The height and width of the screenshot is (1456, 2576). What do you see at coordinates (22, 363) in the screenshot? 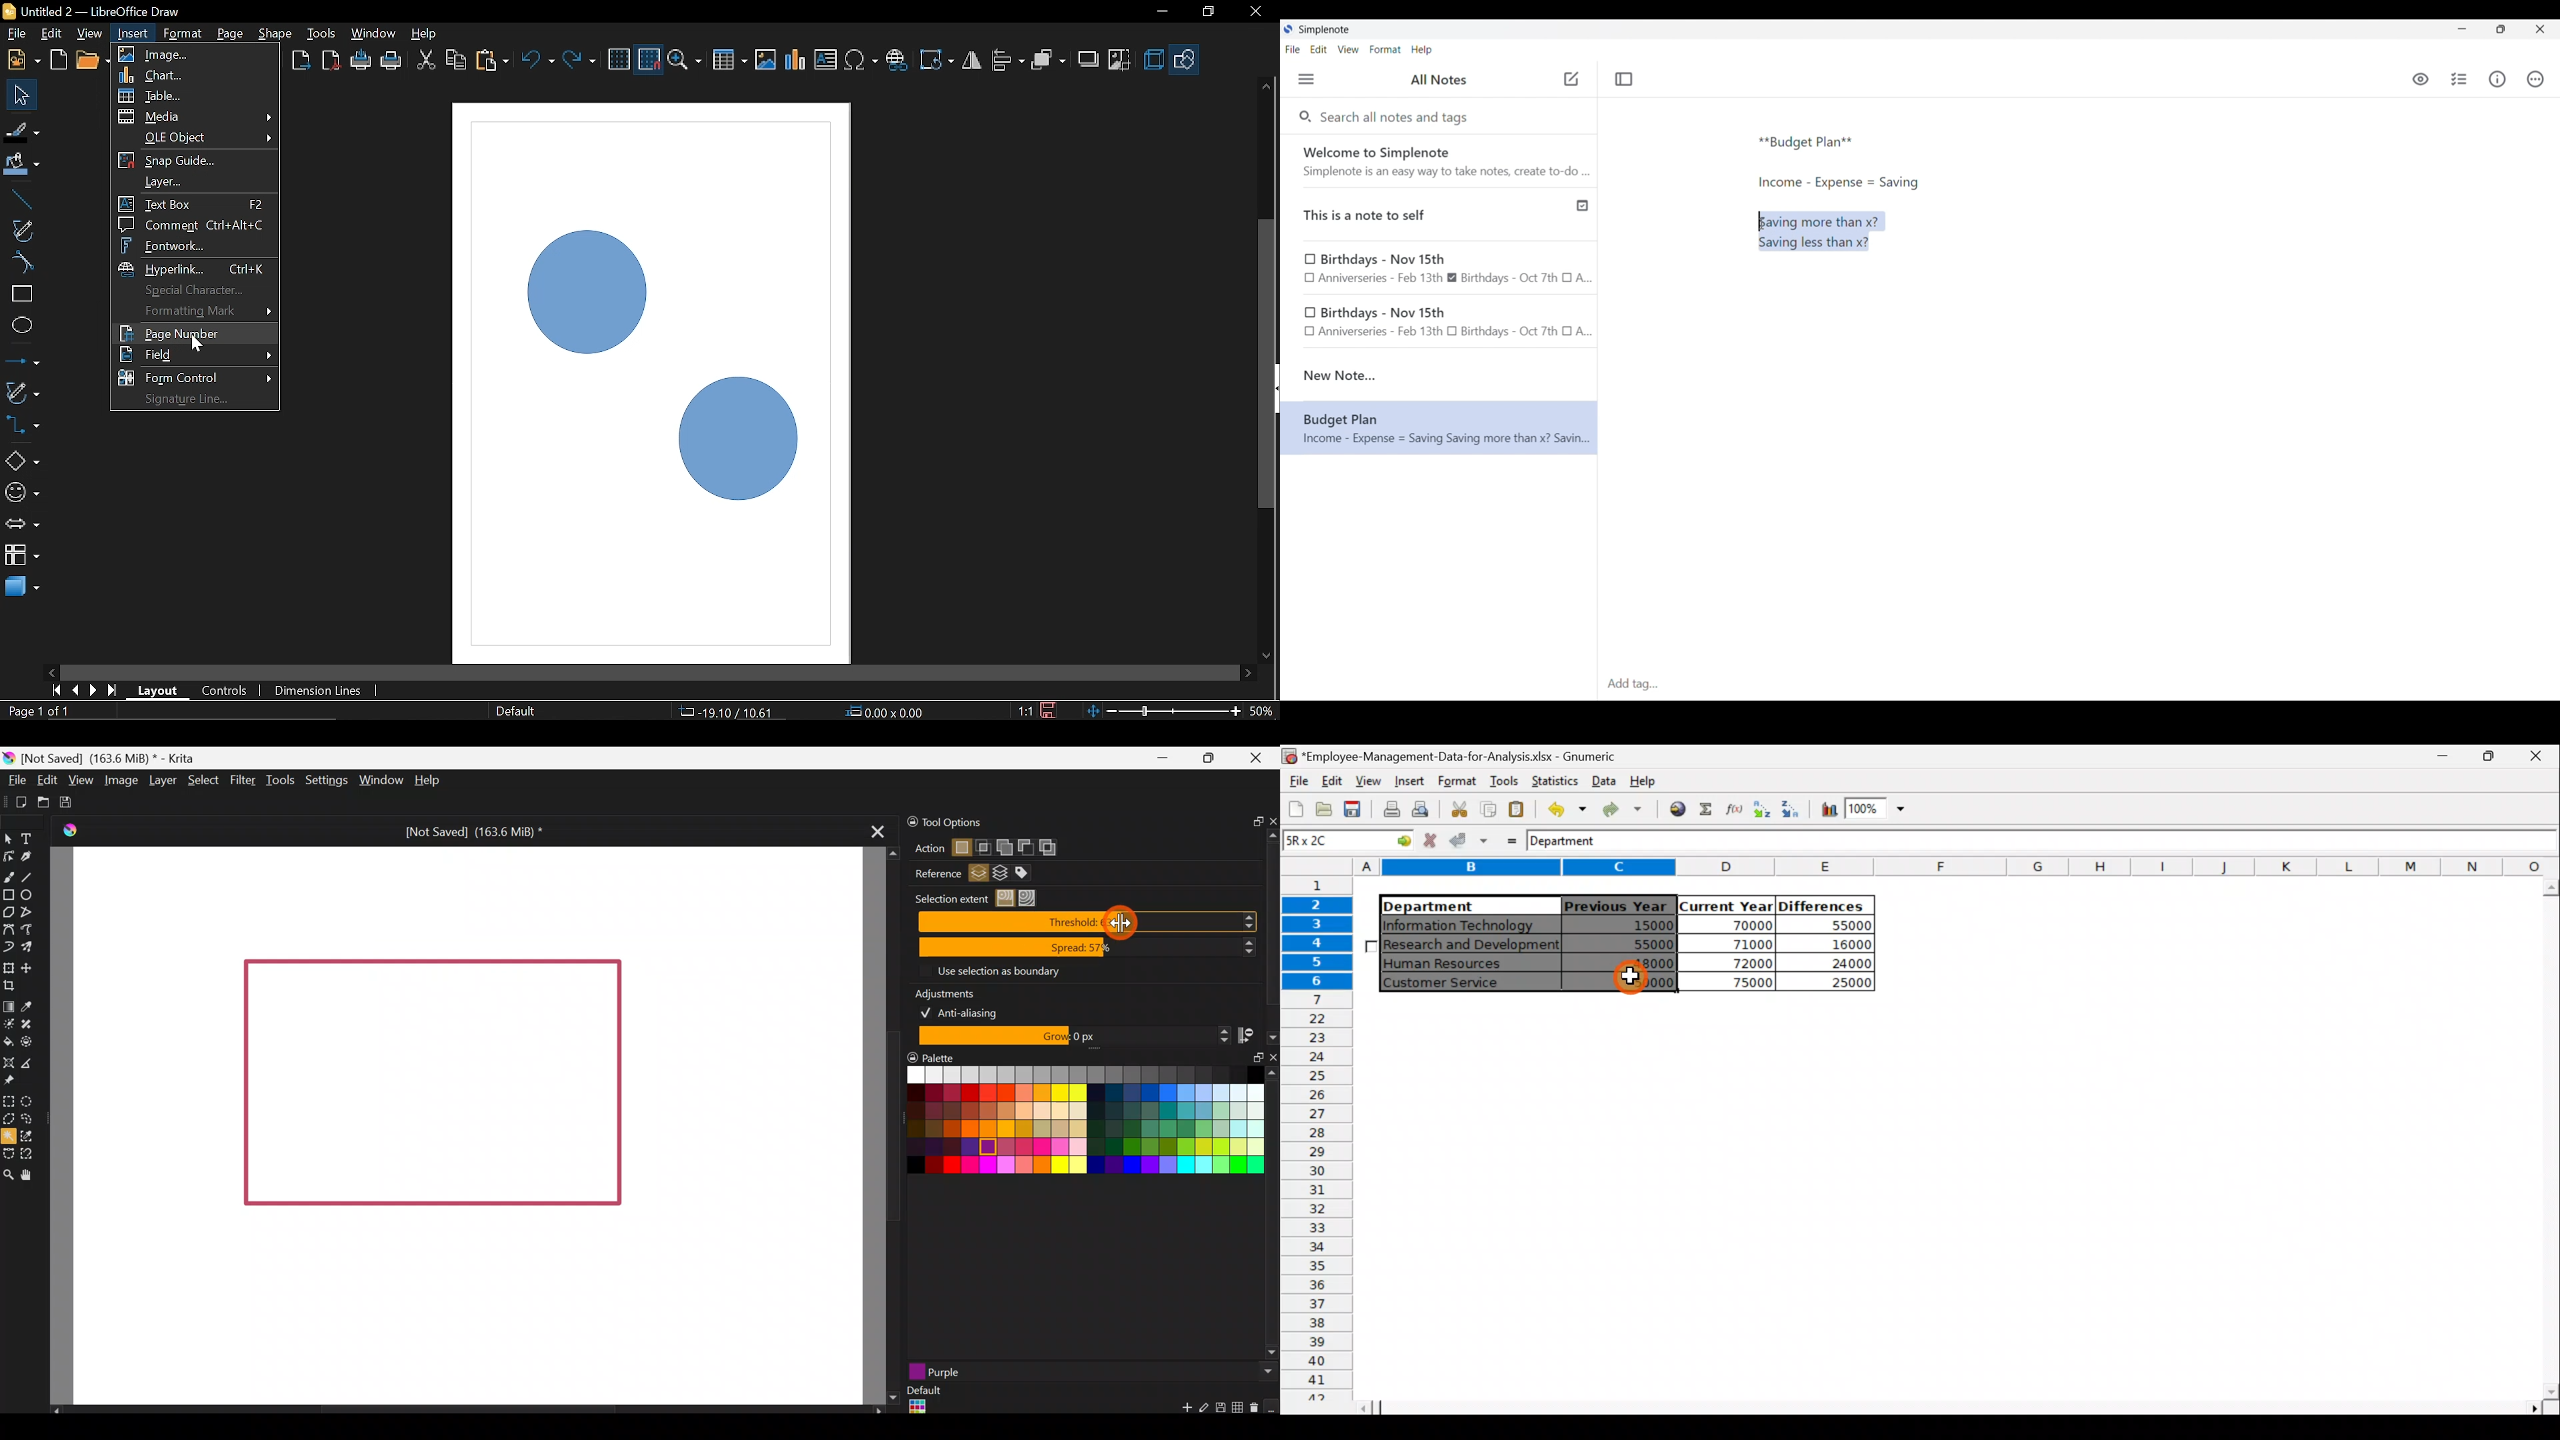
I see `Lines and arrows` at bounding box center [22, 363].